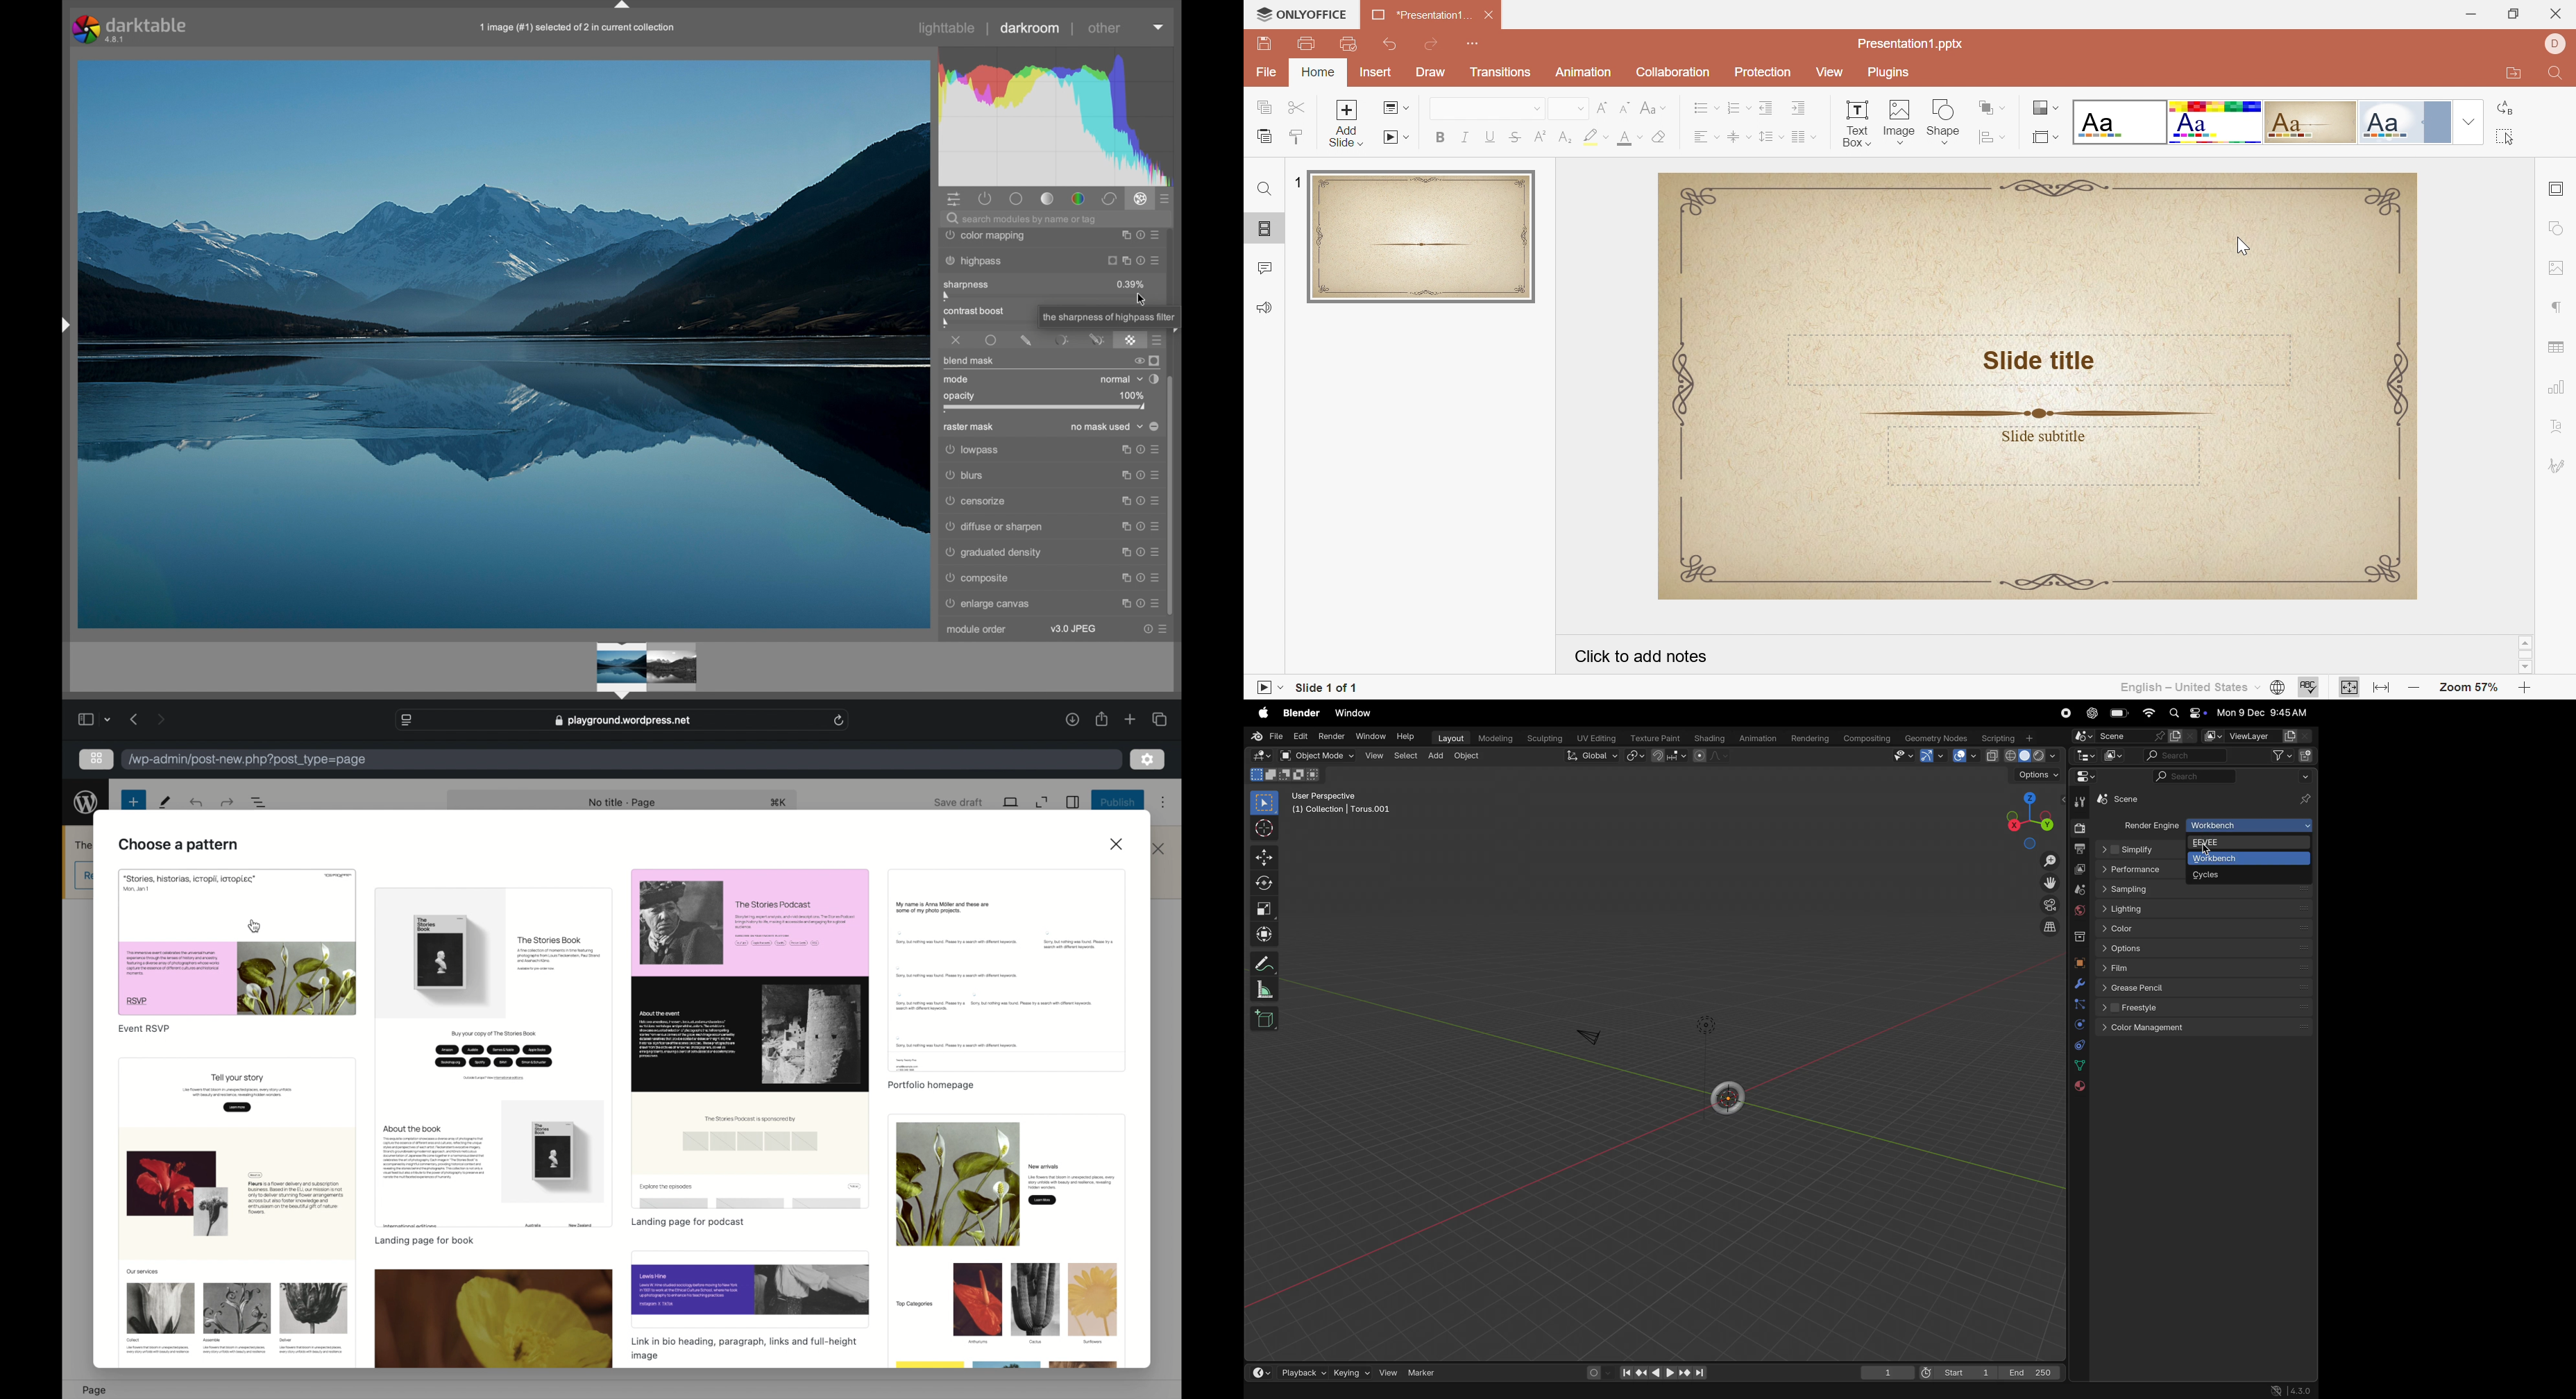 The image size is (2576, 1400). What do you see at coordinates (1265, 307) in the screenshot?
I see `Feedback & Support` at bounding box center [1265, 307].